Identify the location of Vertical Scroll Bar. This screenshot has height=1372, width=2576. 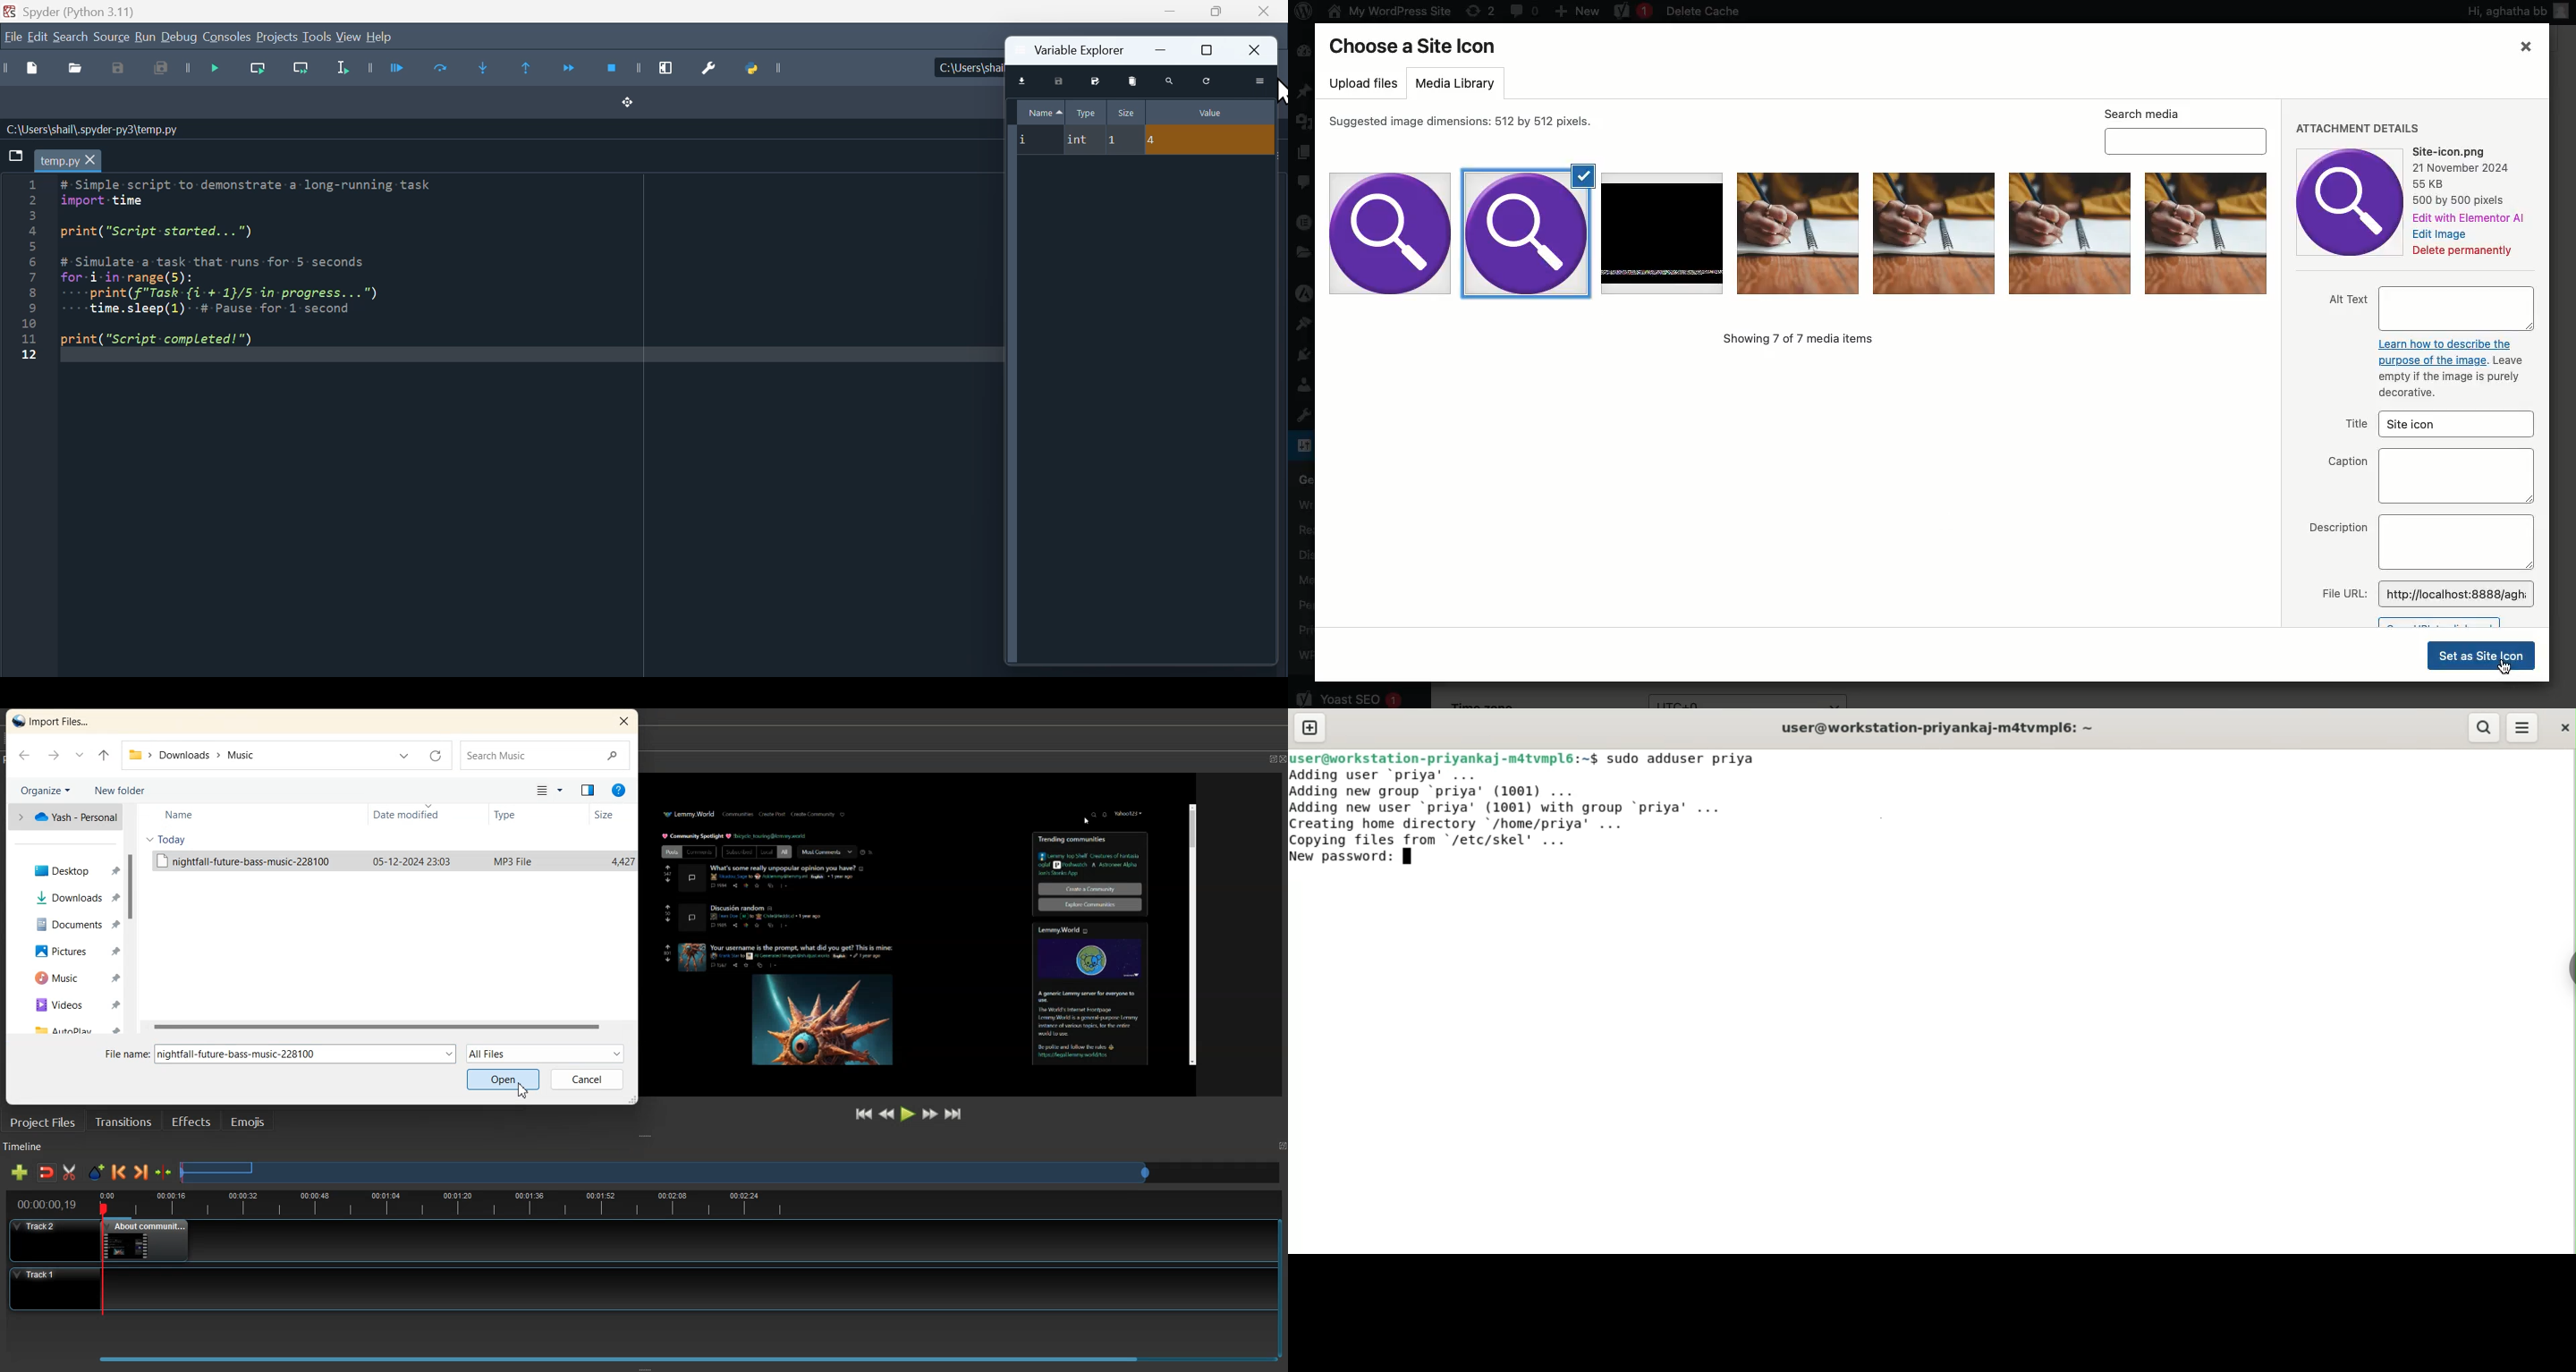
(1280, 1283).